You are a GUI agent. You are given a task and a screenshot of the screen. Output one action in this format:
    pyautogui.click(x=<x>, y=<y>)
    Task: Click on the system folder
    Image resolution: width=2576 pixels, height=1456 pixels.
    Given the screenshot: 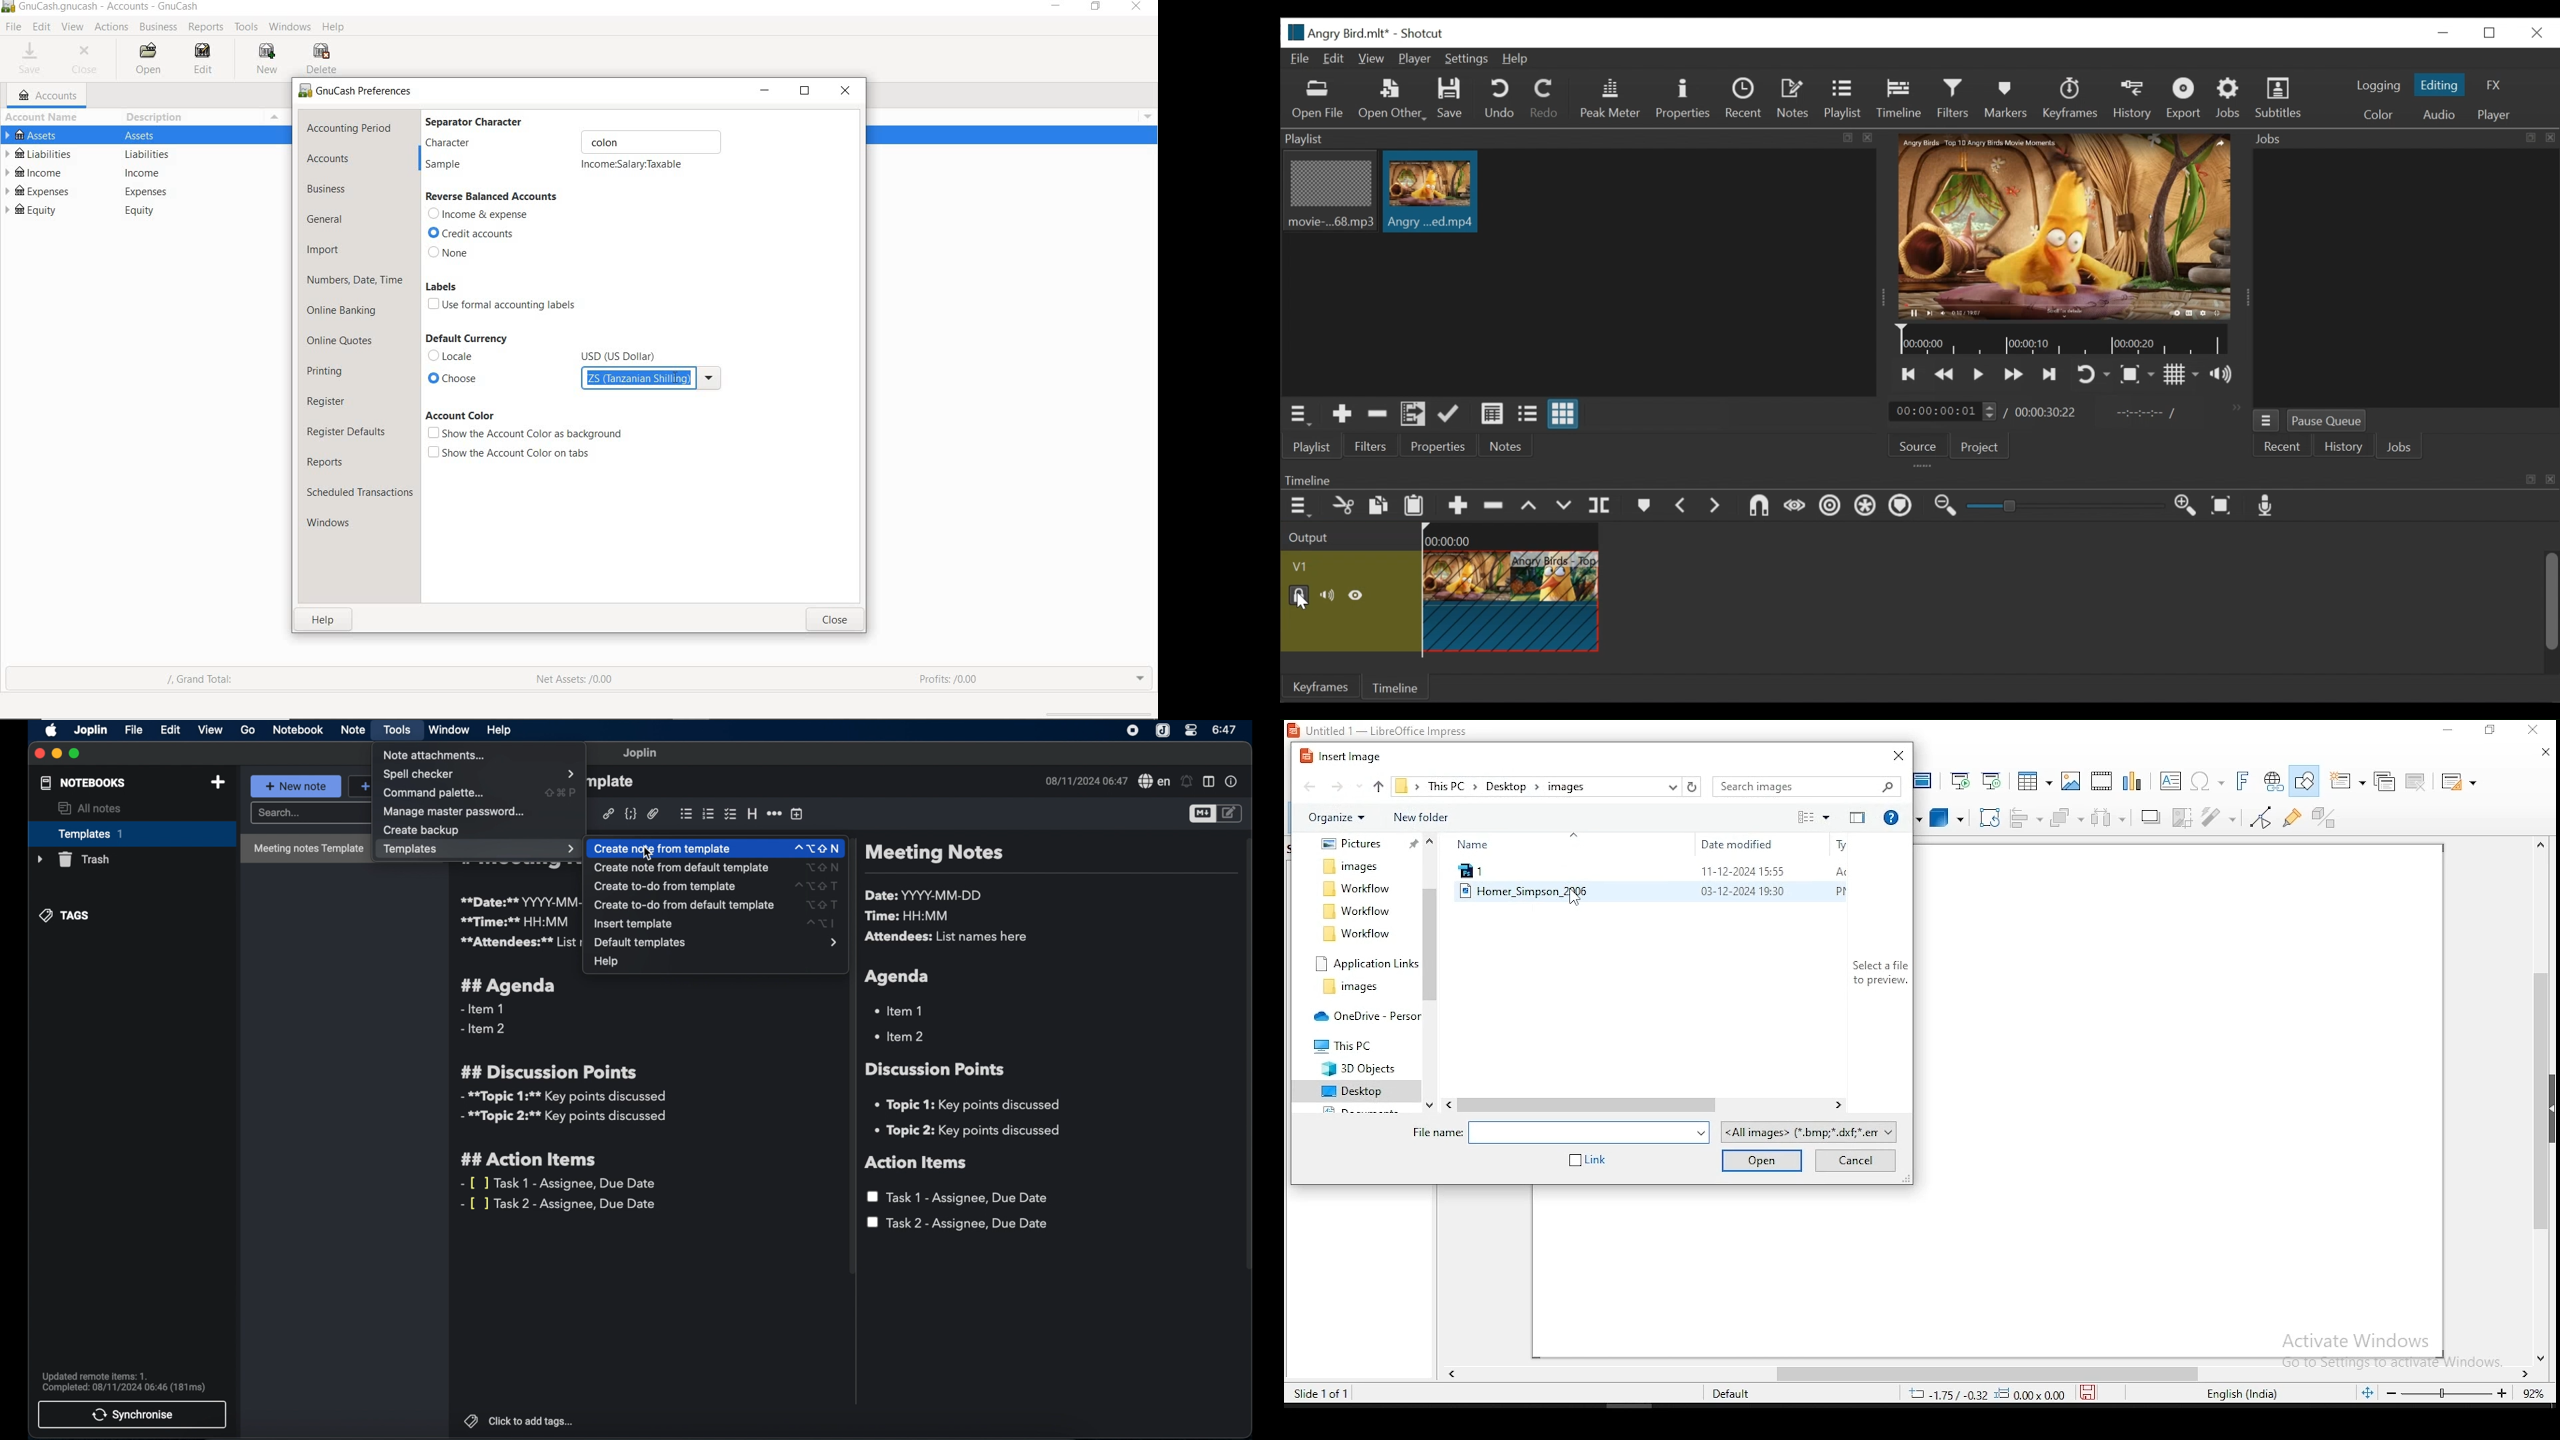 What is the action you would take?
    pyautogui.click(x=1352, y=866)
    